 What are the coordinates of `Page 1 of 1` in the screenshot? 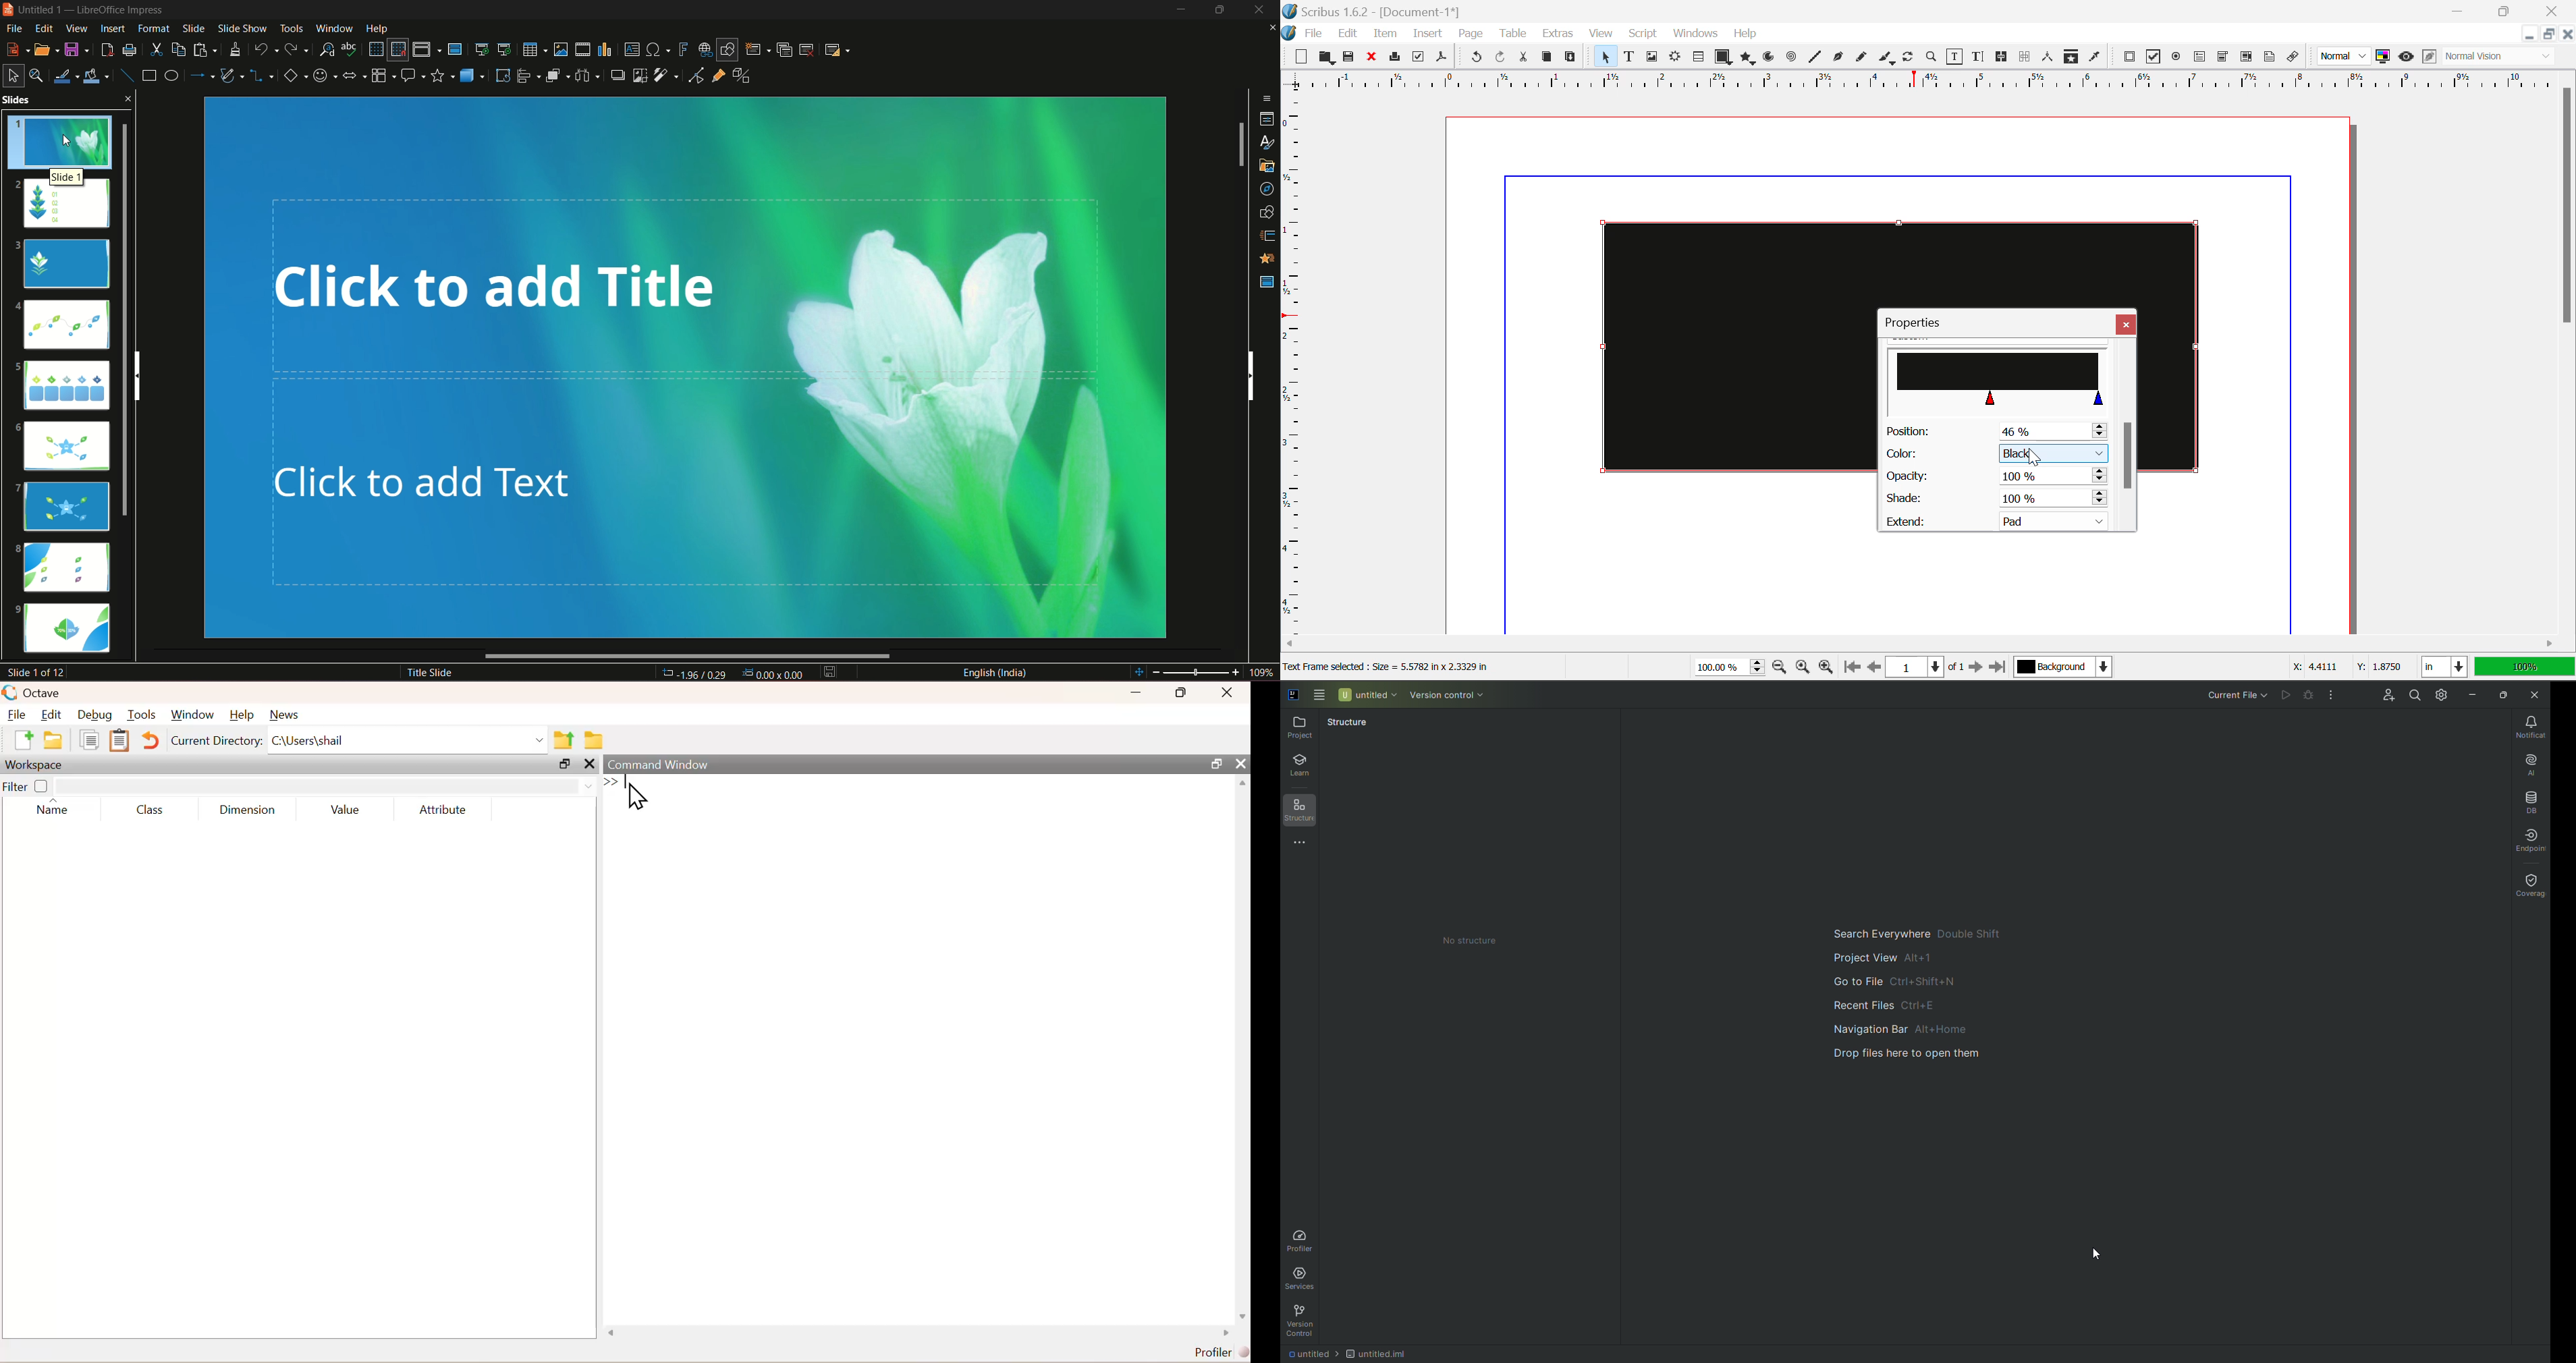 It's located at (1925, 669).